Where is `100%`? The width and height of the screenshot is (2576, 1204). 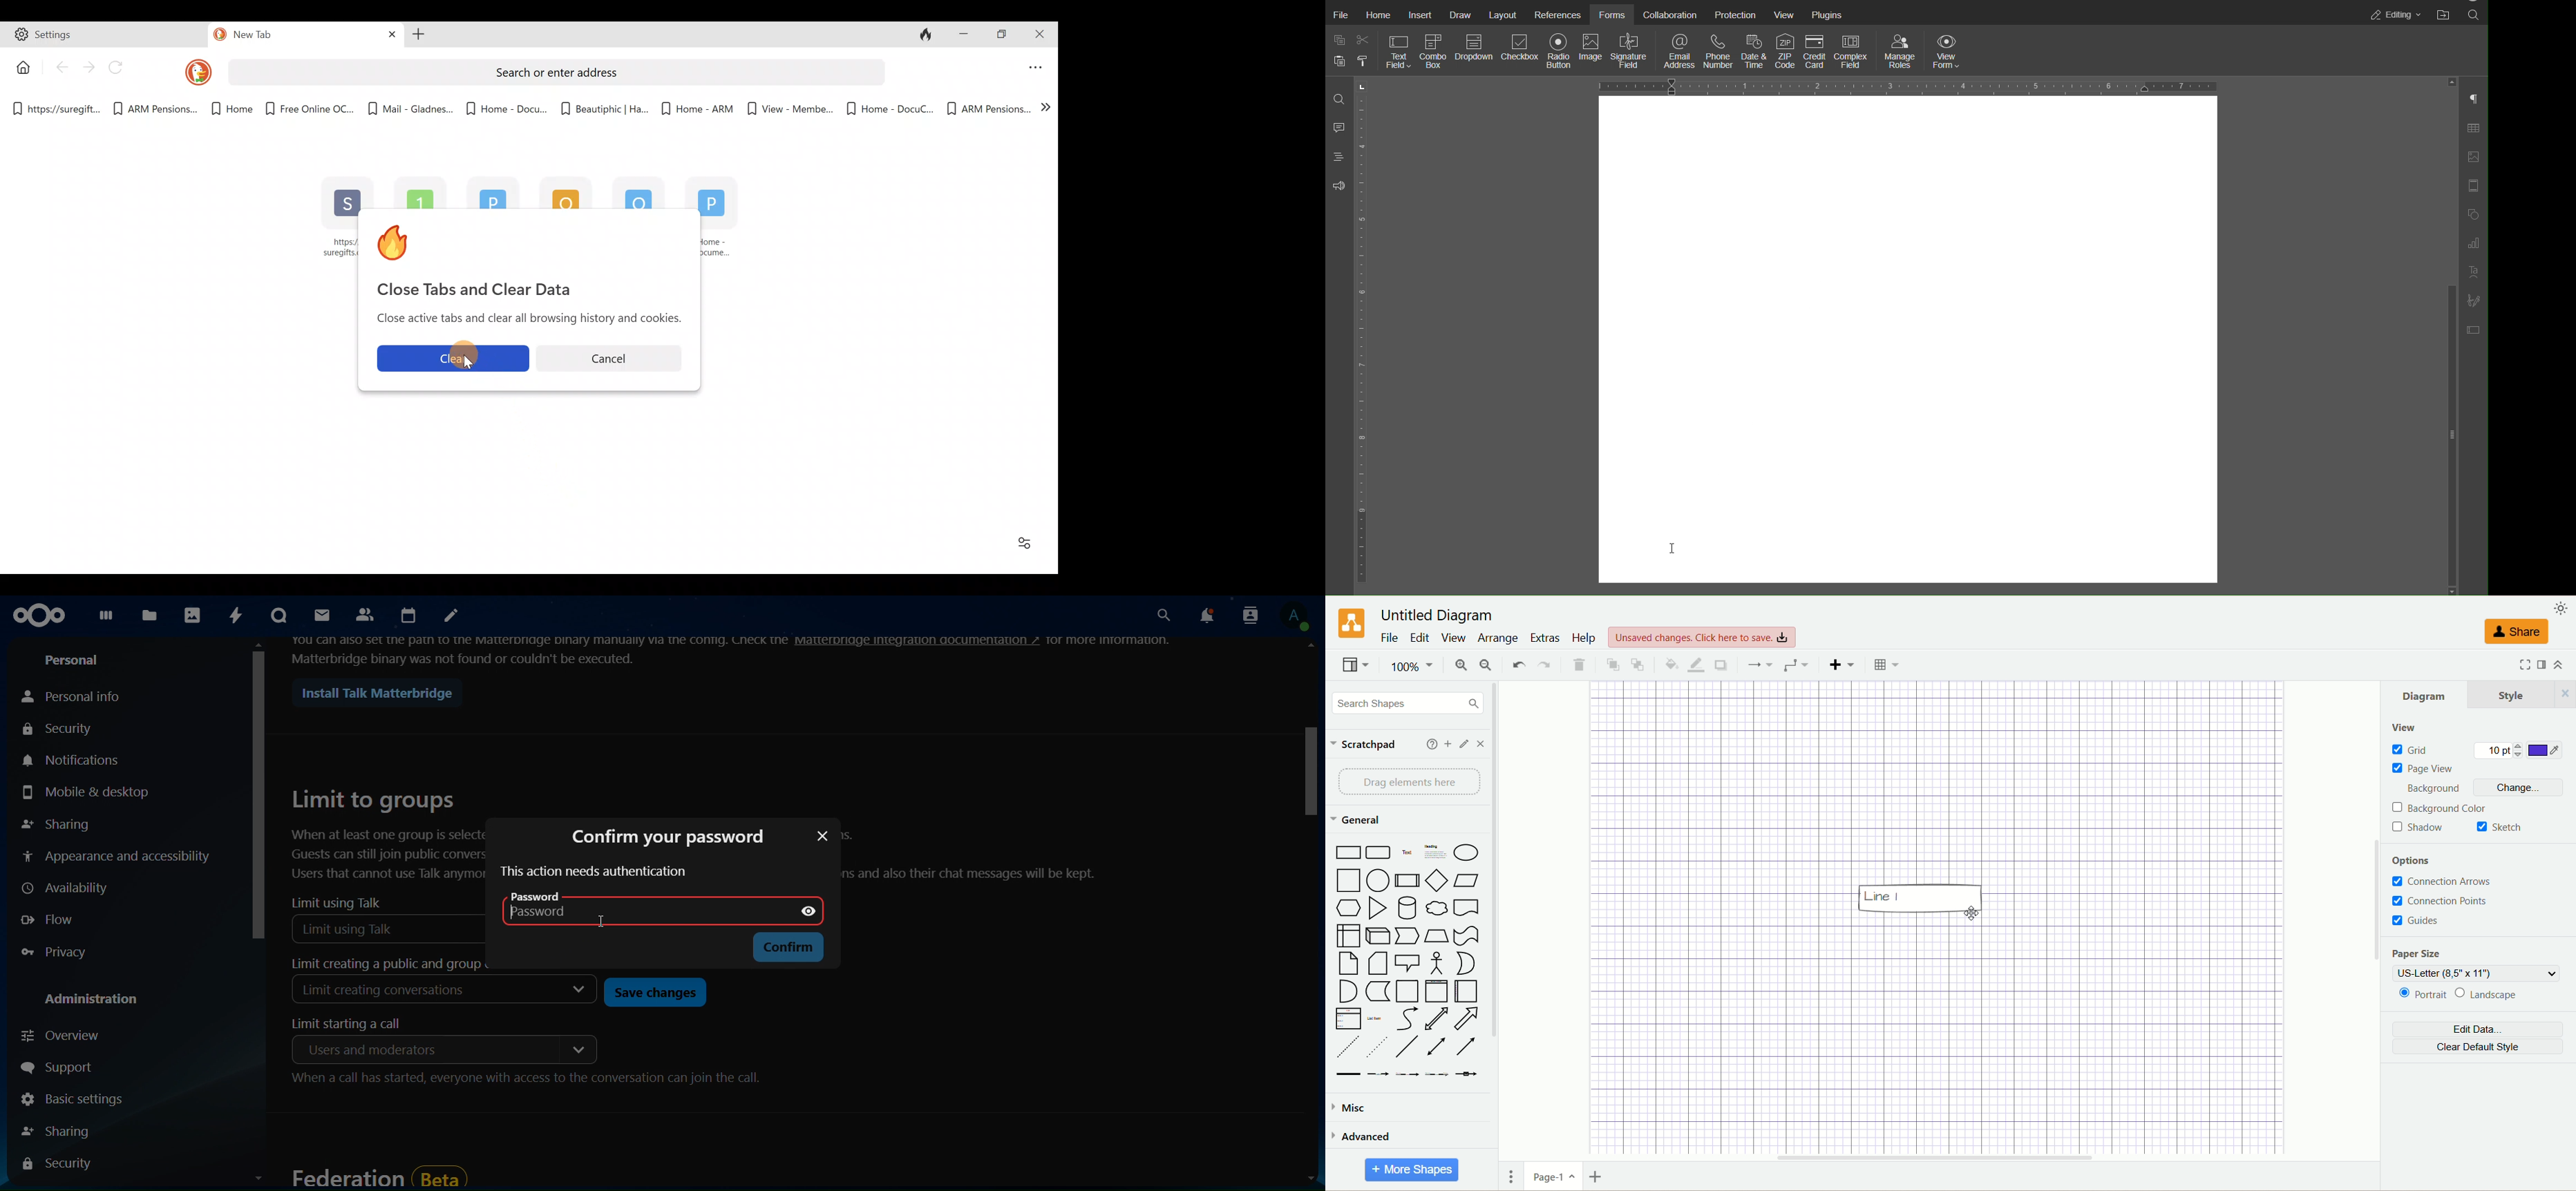
100% is located at coordinates (1410, 667).